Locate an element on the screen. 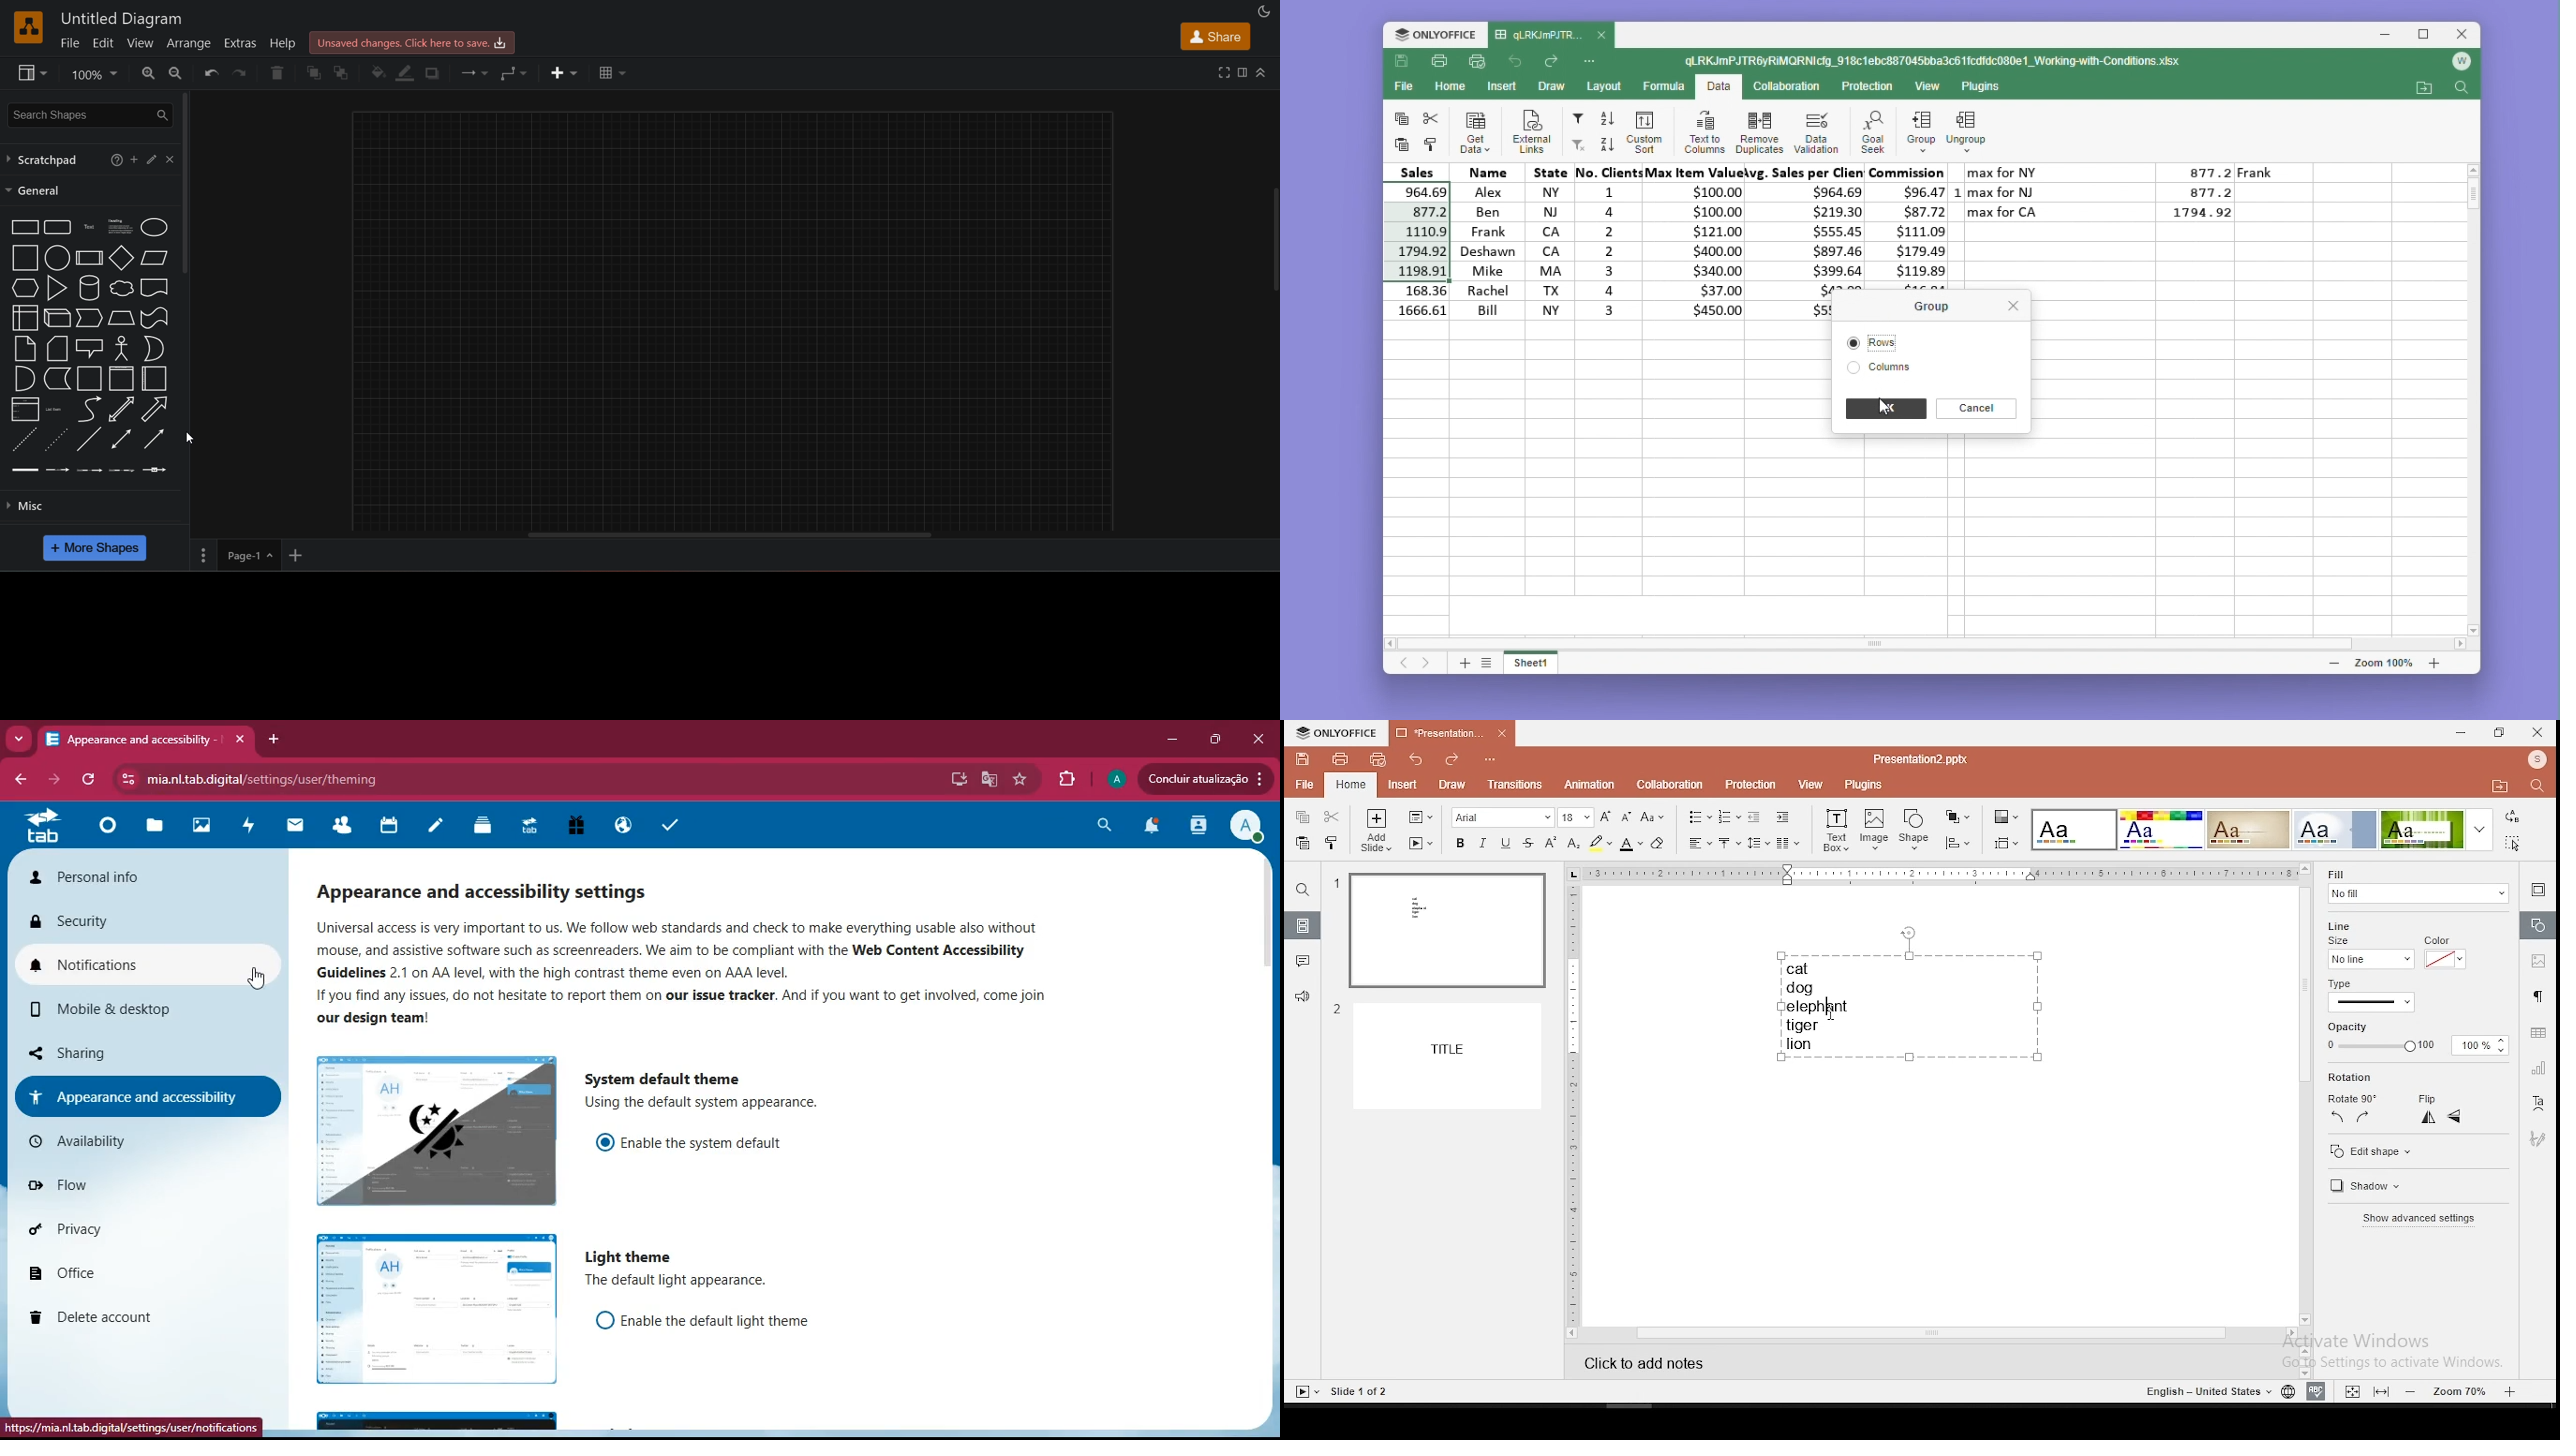 The width and height of the screenshot is (2576, 1456). Headers is located at coordinates (1665, 172).